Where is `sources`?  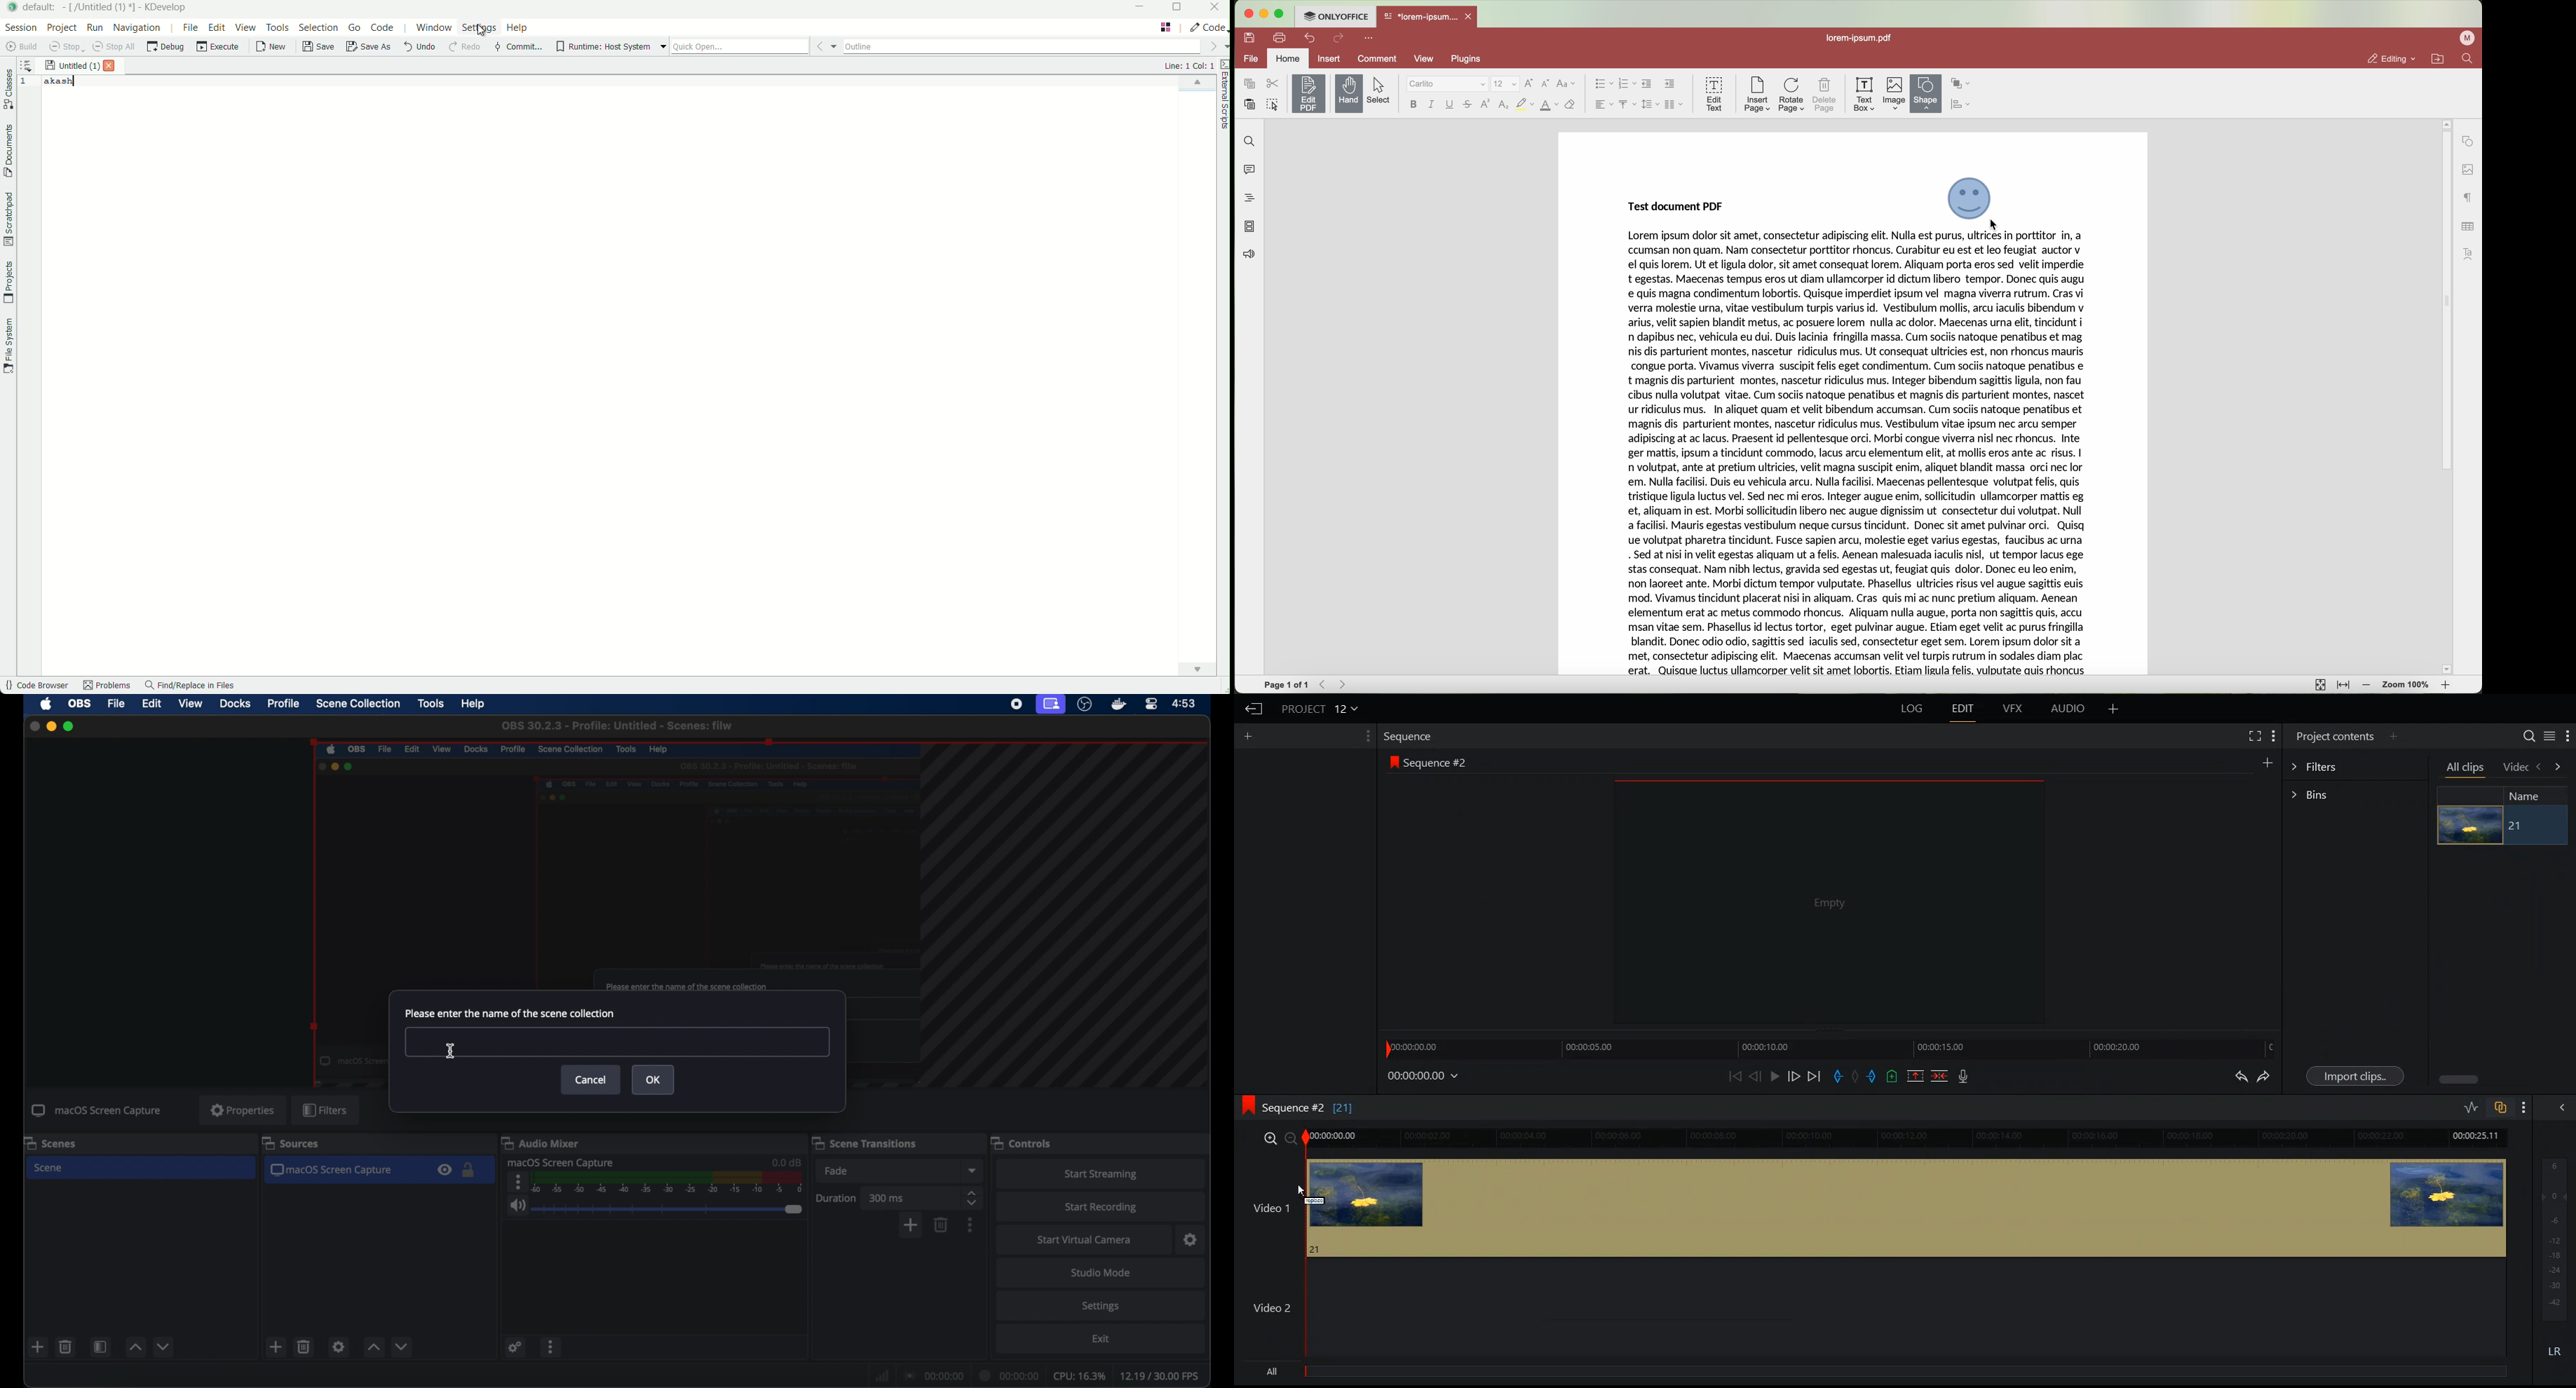
sources is located at coordinates (291, 1144).